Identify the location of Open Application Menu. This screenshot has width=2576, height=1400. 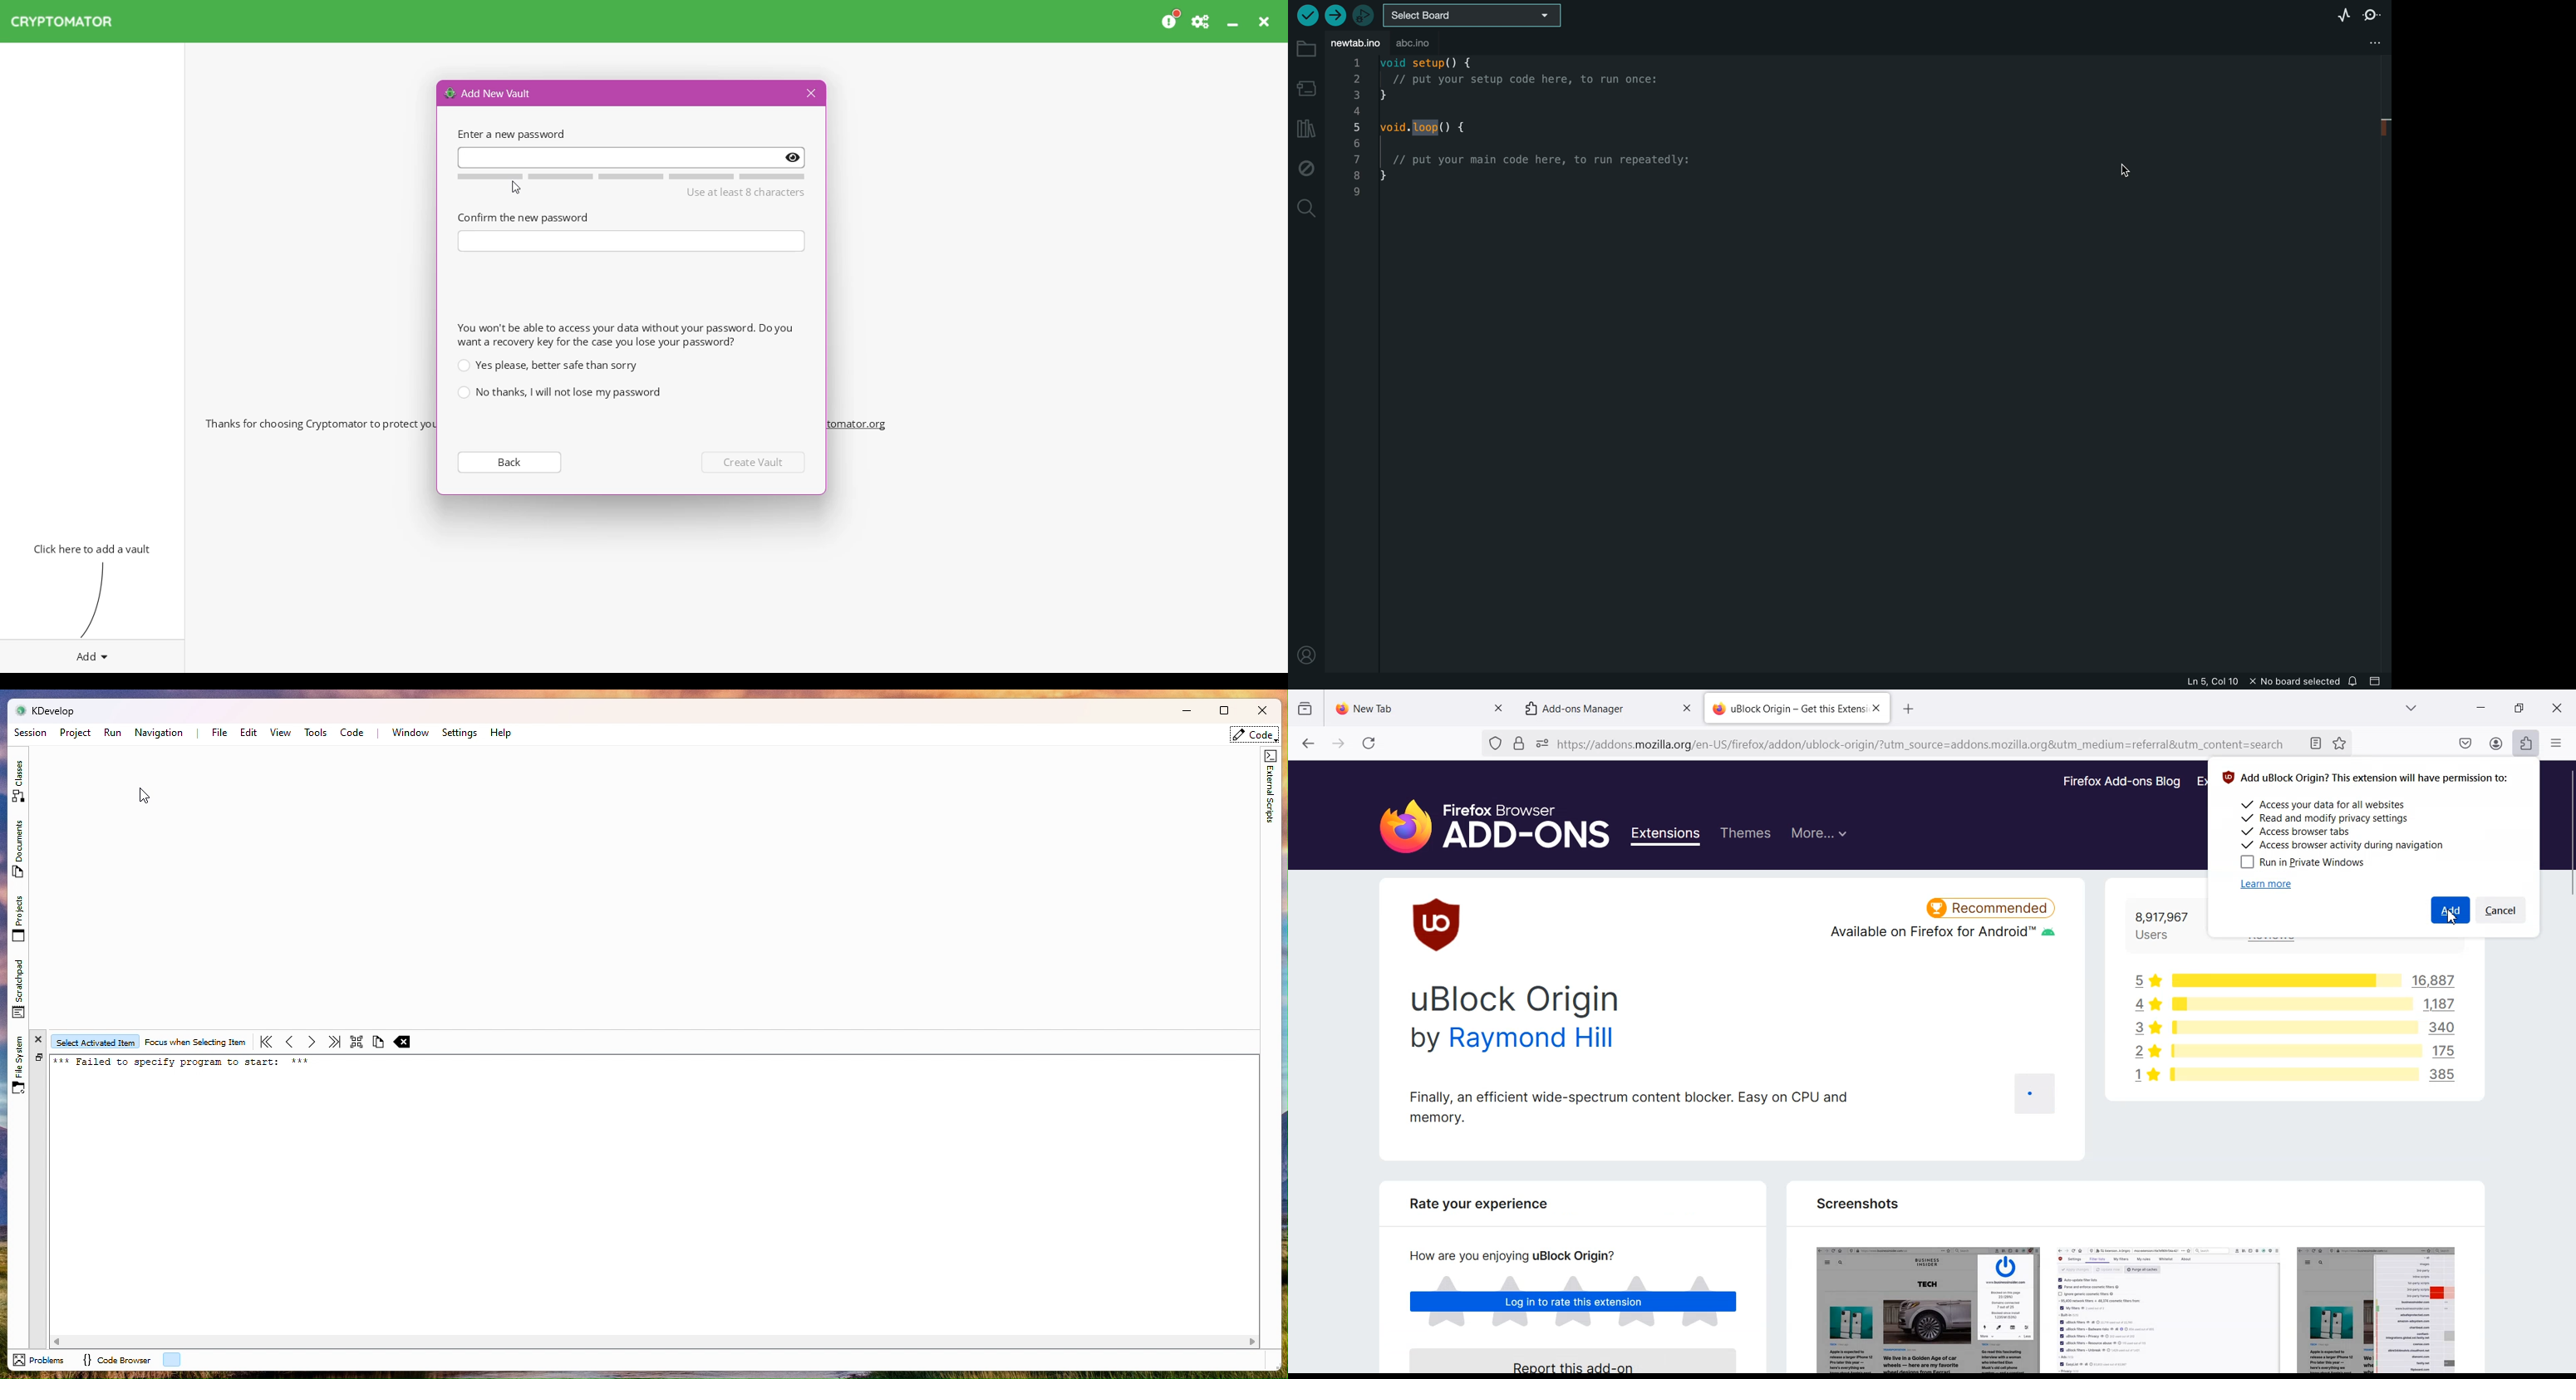
(2557, 740).